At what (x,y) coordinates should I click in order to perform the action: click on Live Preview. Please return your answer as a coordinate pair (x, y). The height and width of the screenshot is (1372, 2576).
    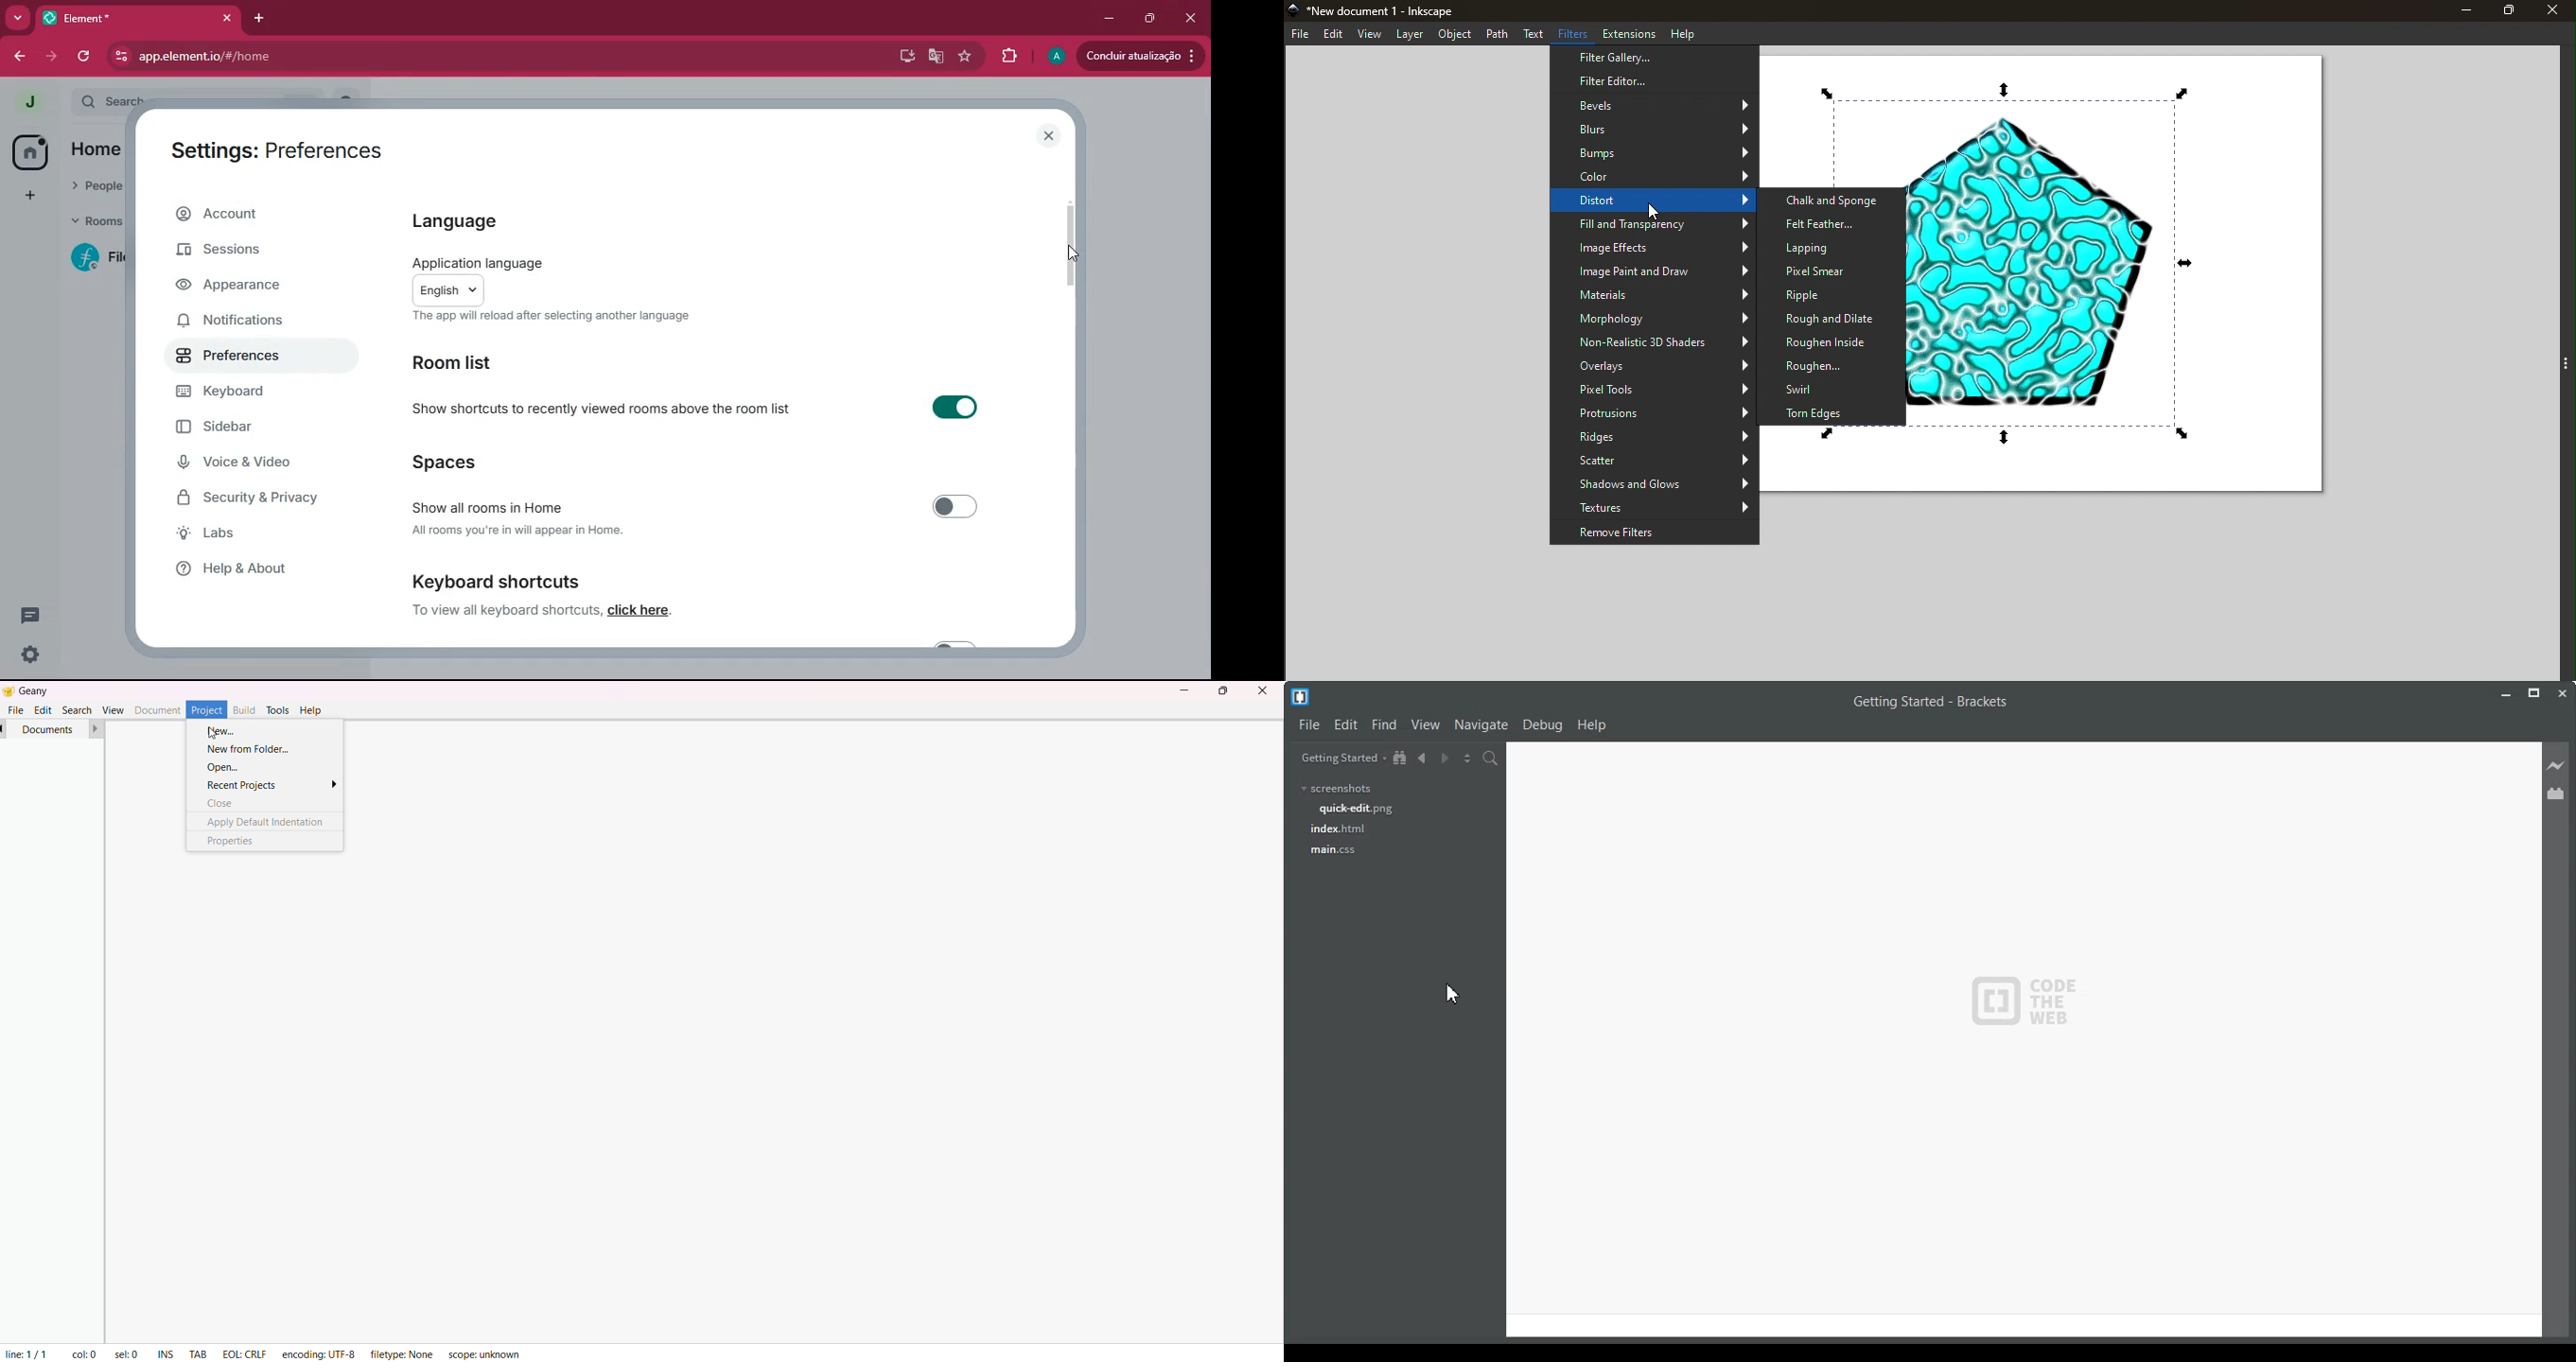
    Looking at the image, I should click on (2557, 764).